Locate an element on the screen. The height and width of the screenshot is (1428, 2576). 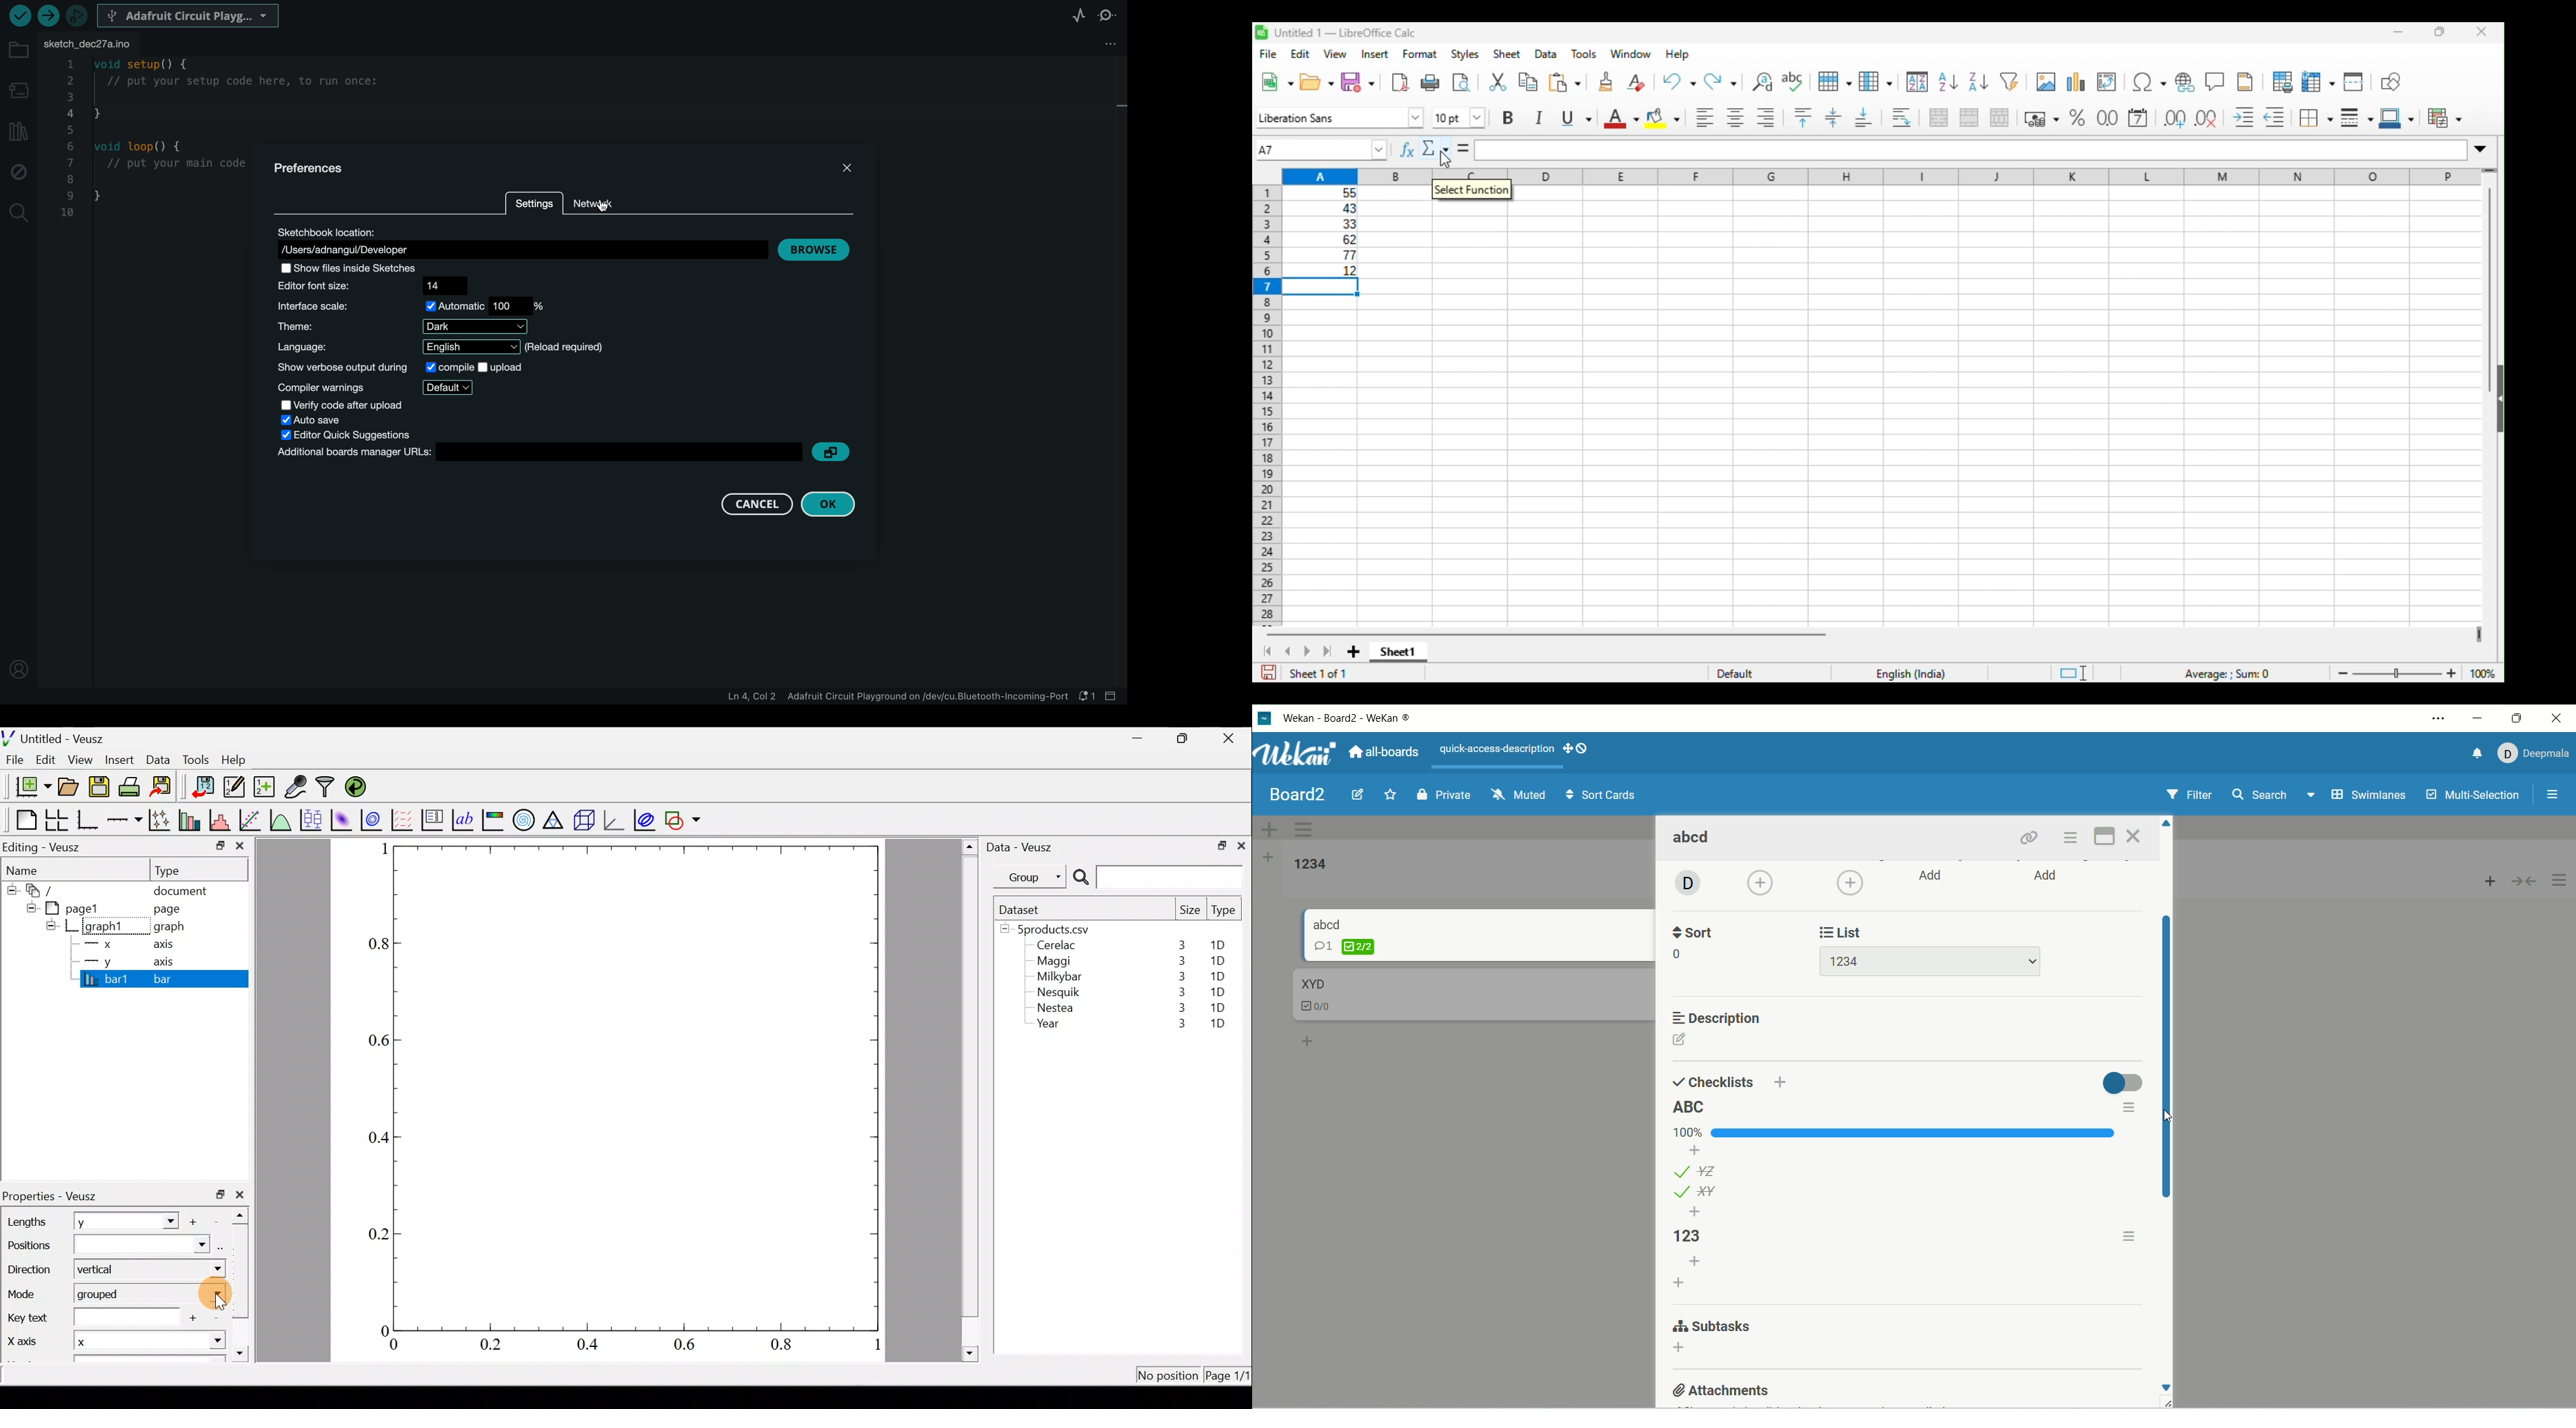
x-axis dropdown is located at coordinates (204, 1346).